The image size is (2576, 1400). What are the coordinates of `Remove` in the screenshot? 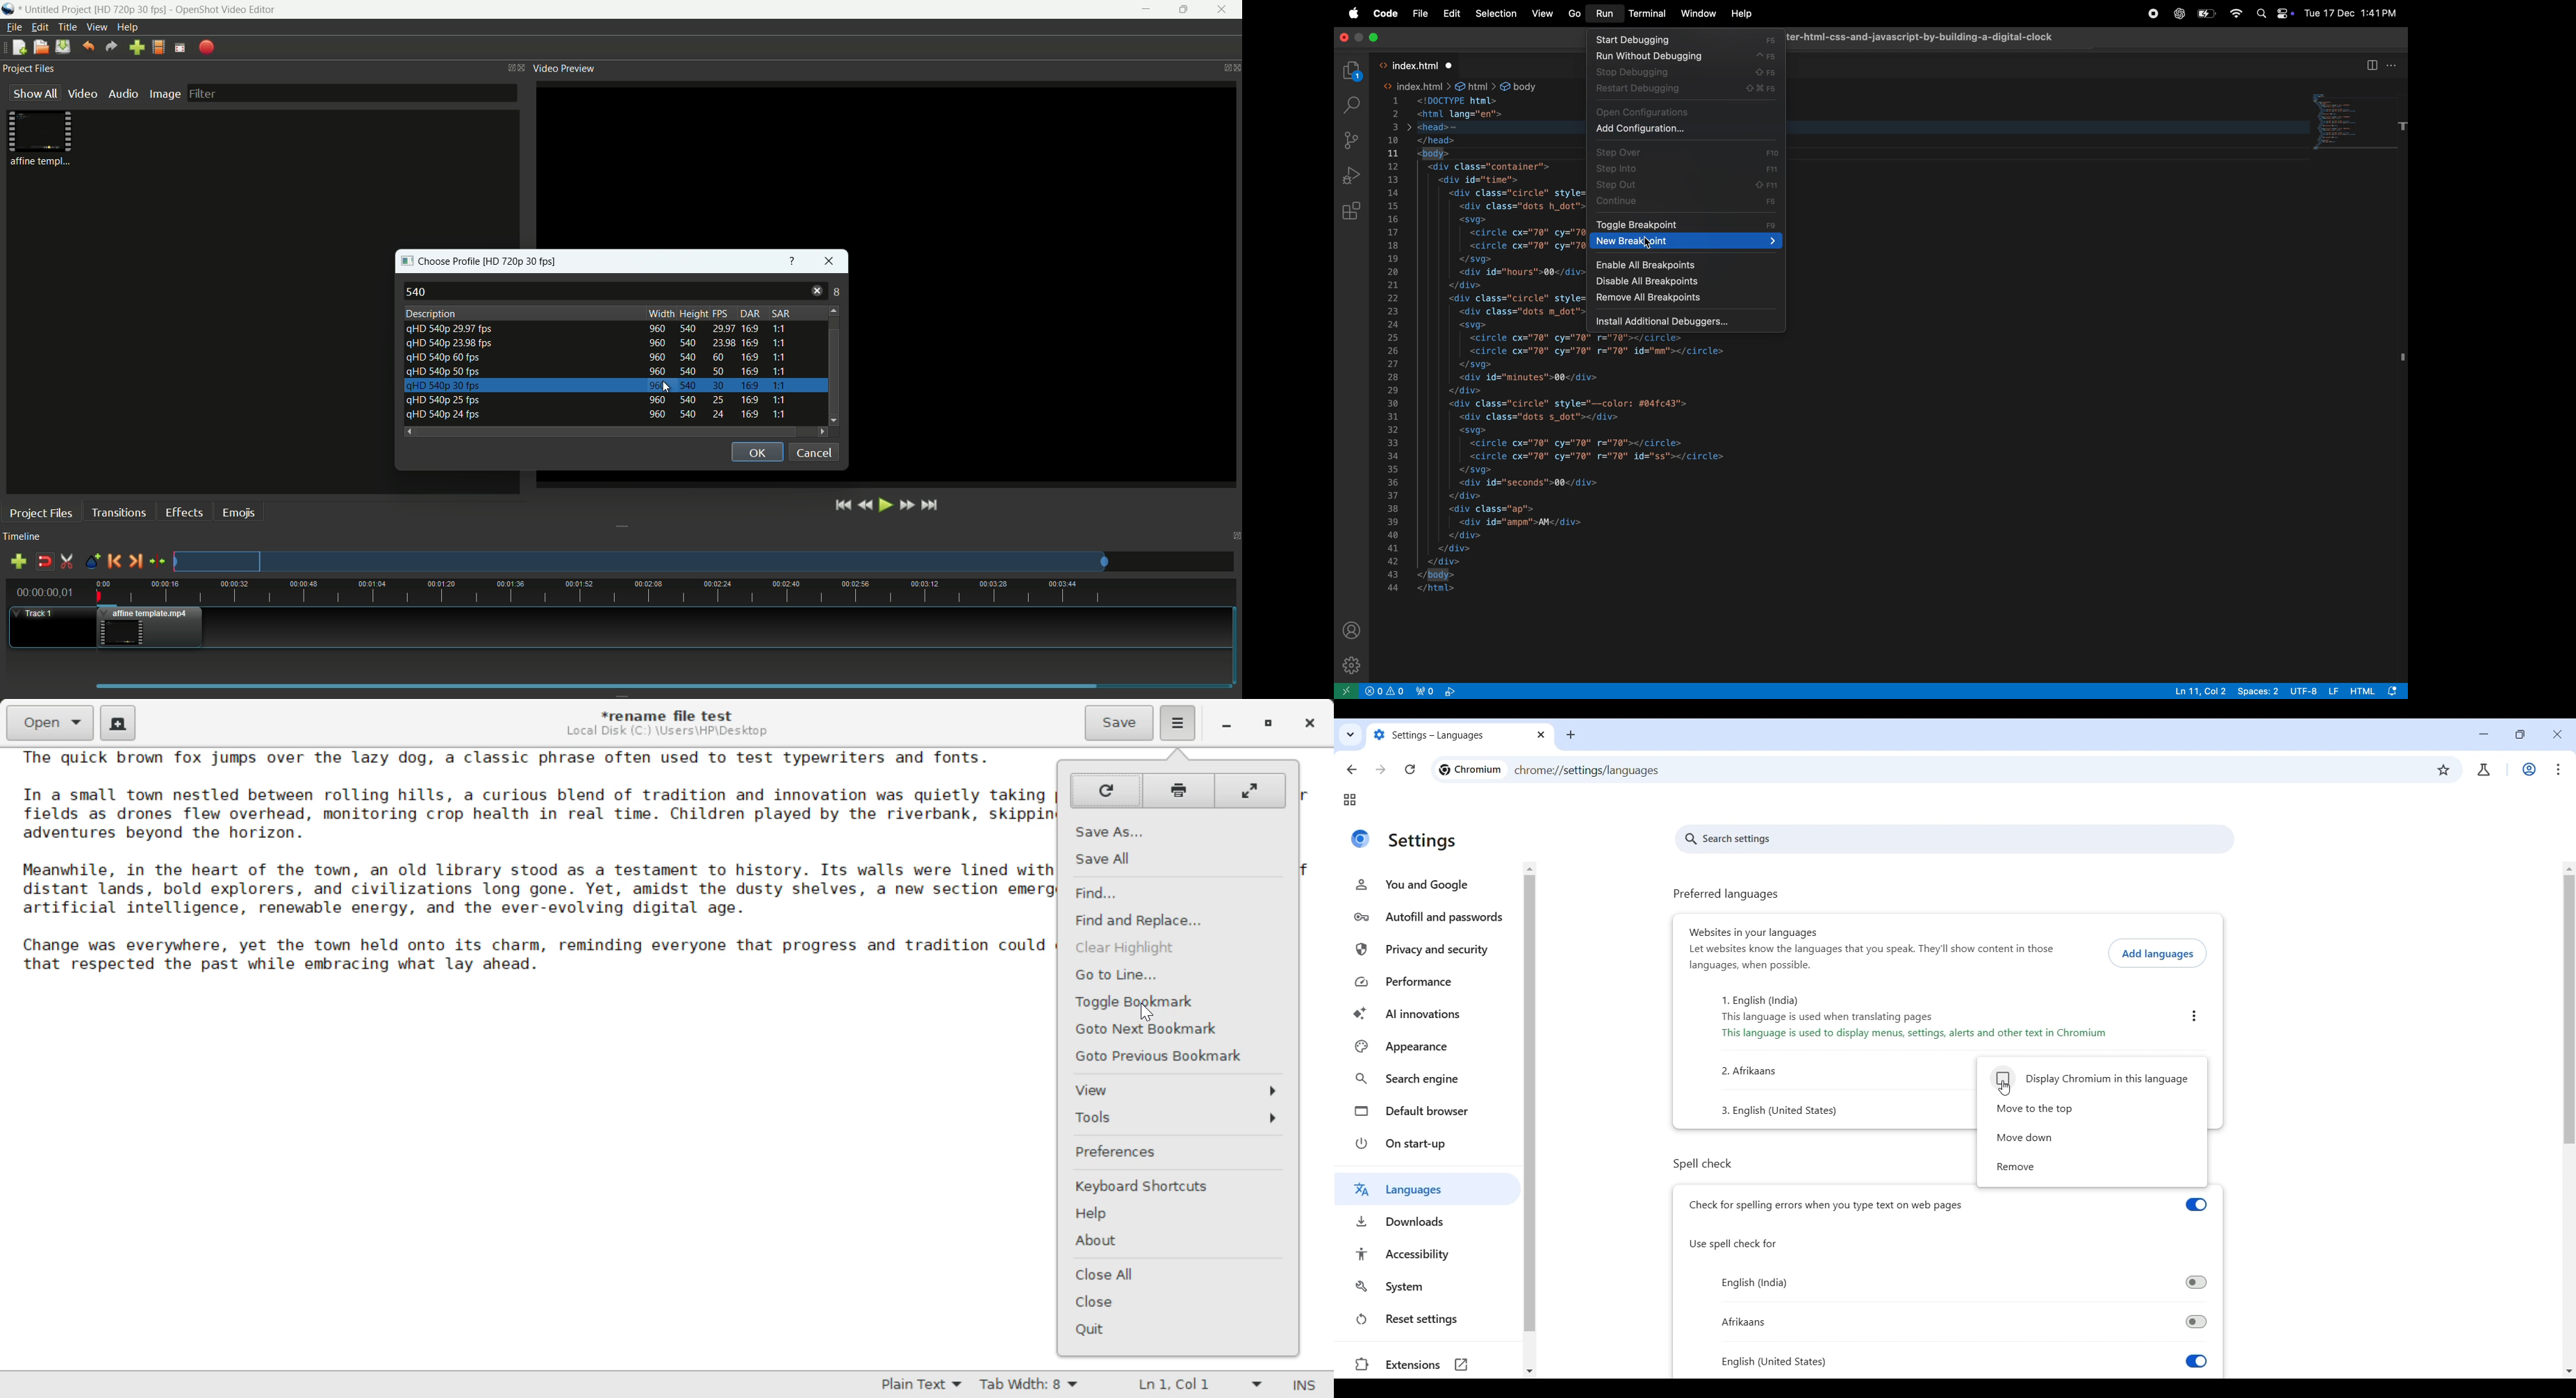 It's located at (2094, 1168).